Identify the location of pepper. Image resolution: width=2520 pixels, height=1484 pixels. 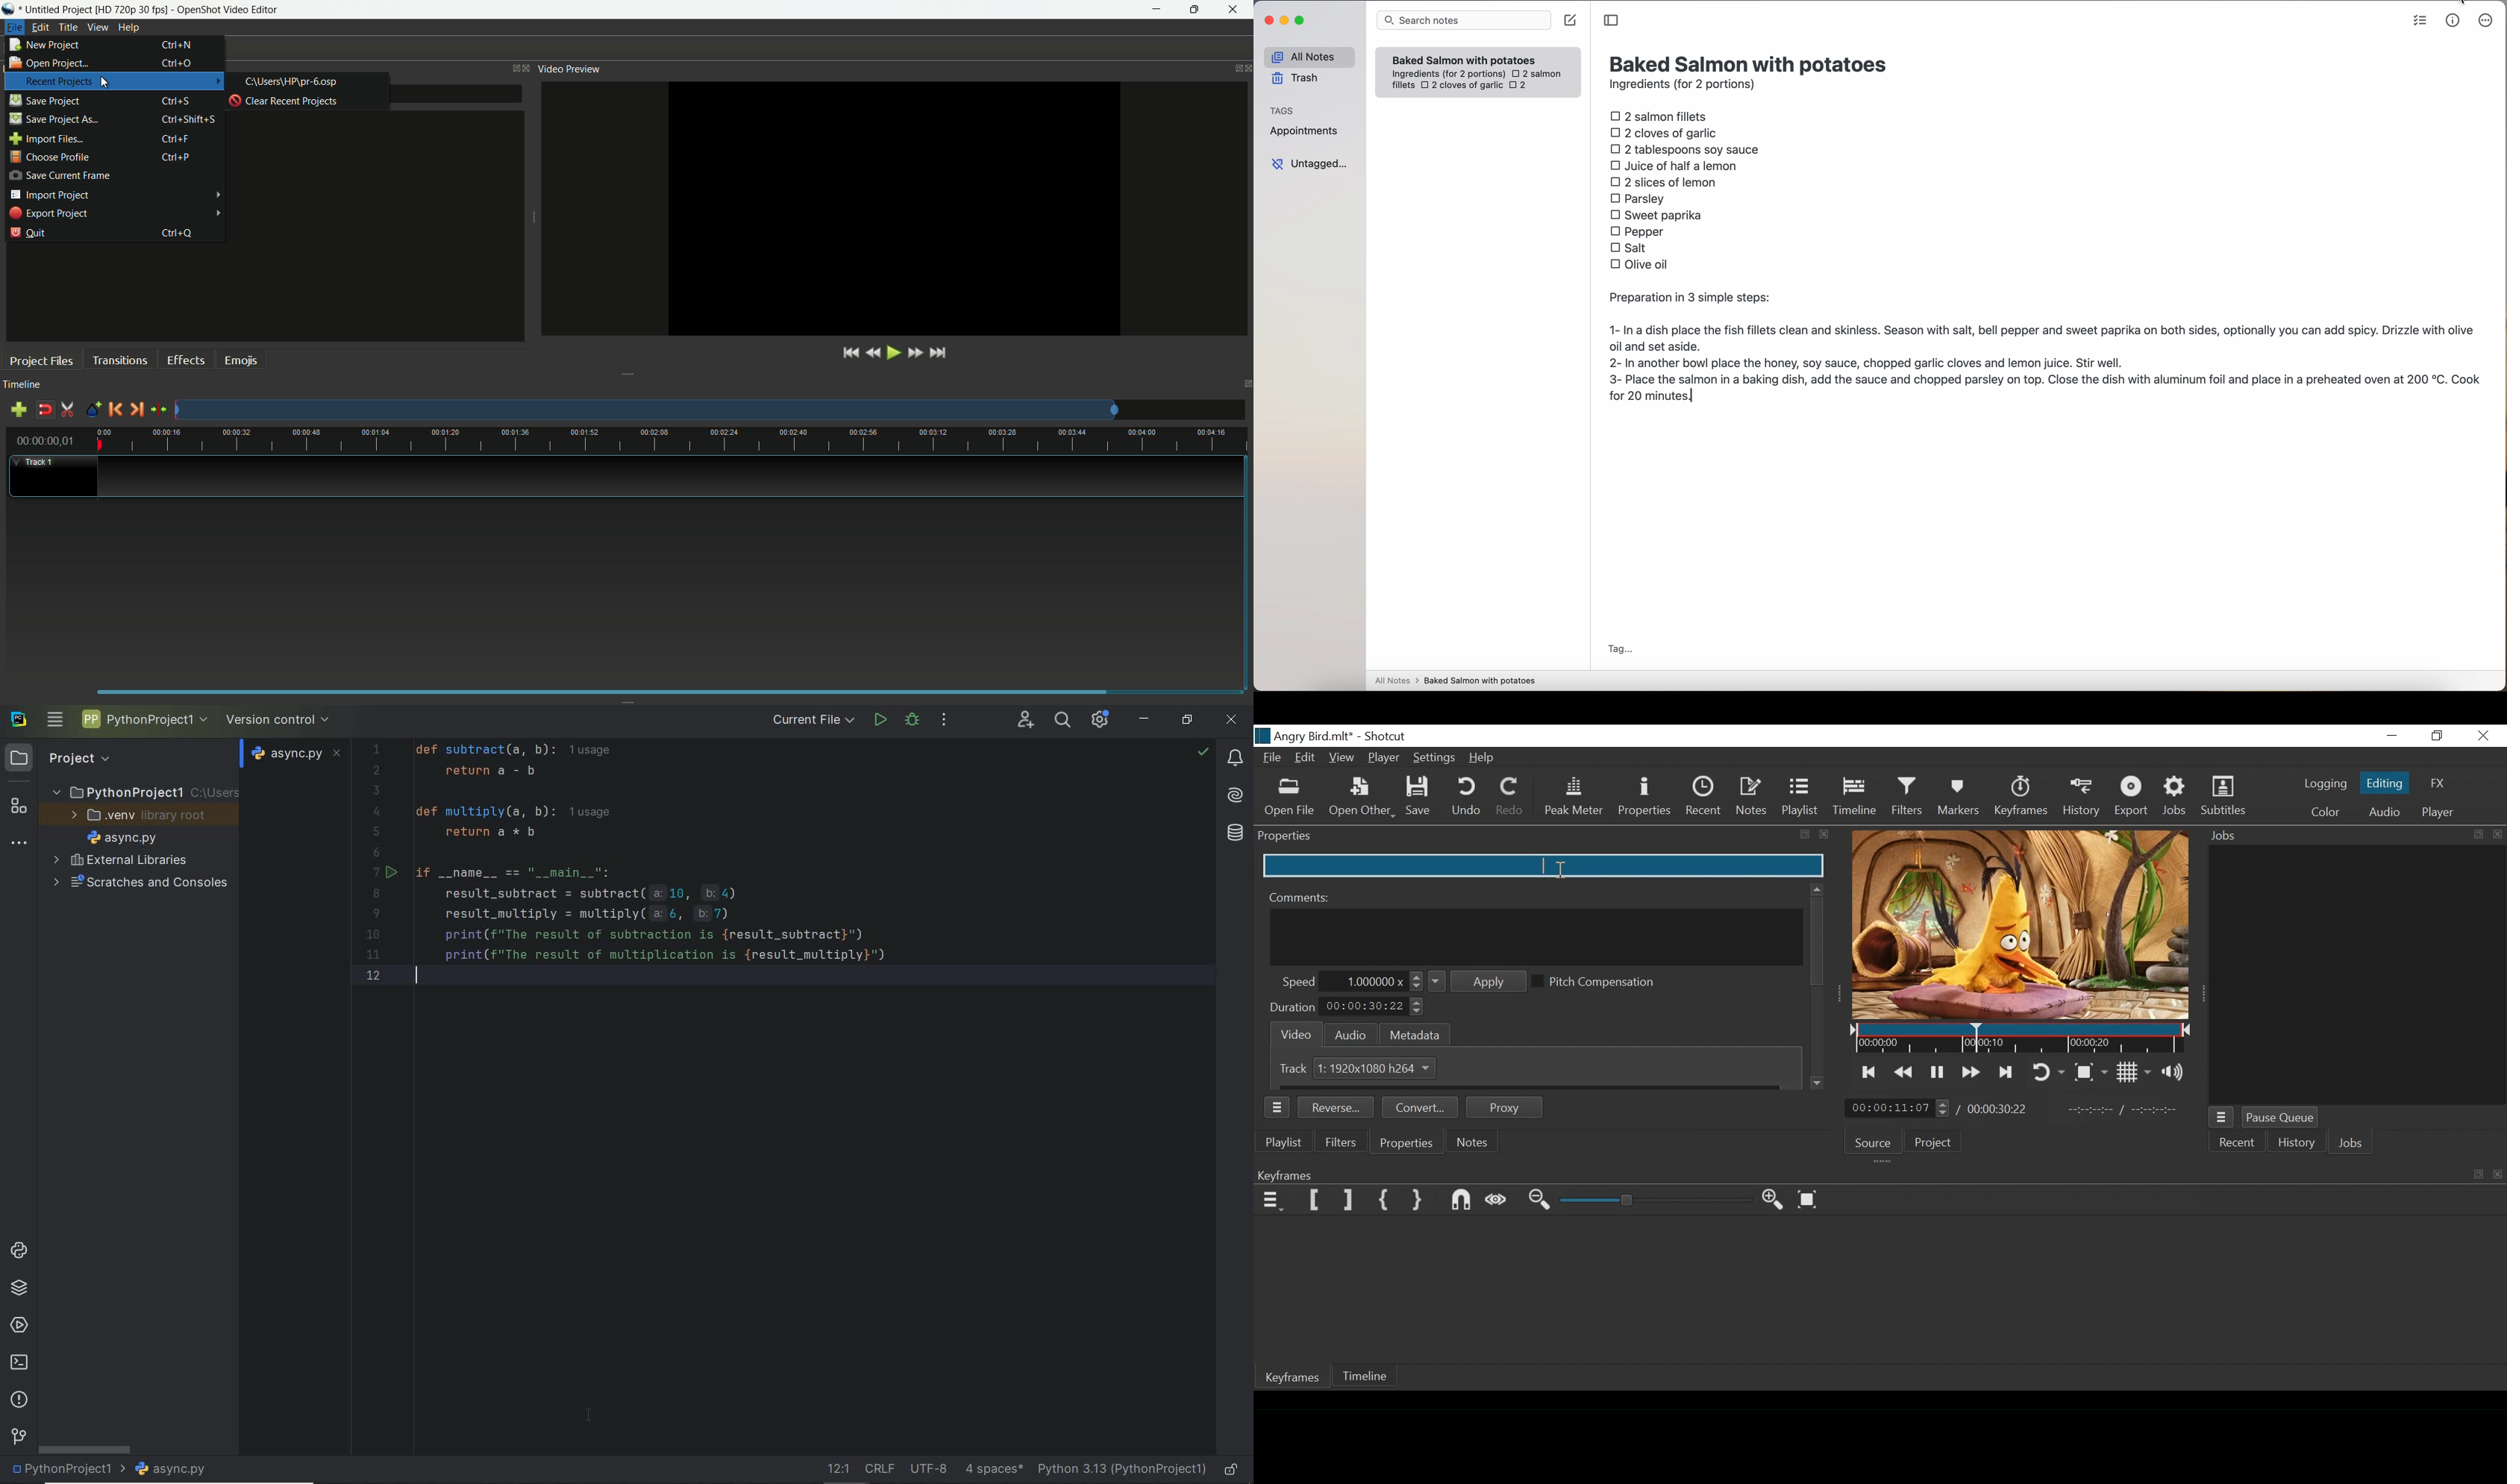
(1639, 231).